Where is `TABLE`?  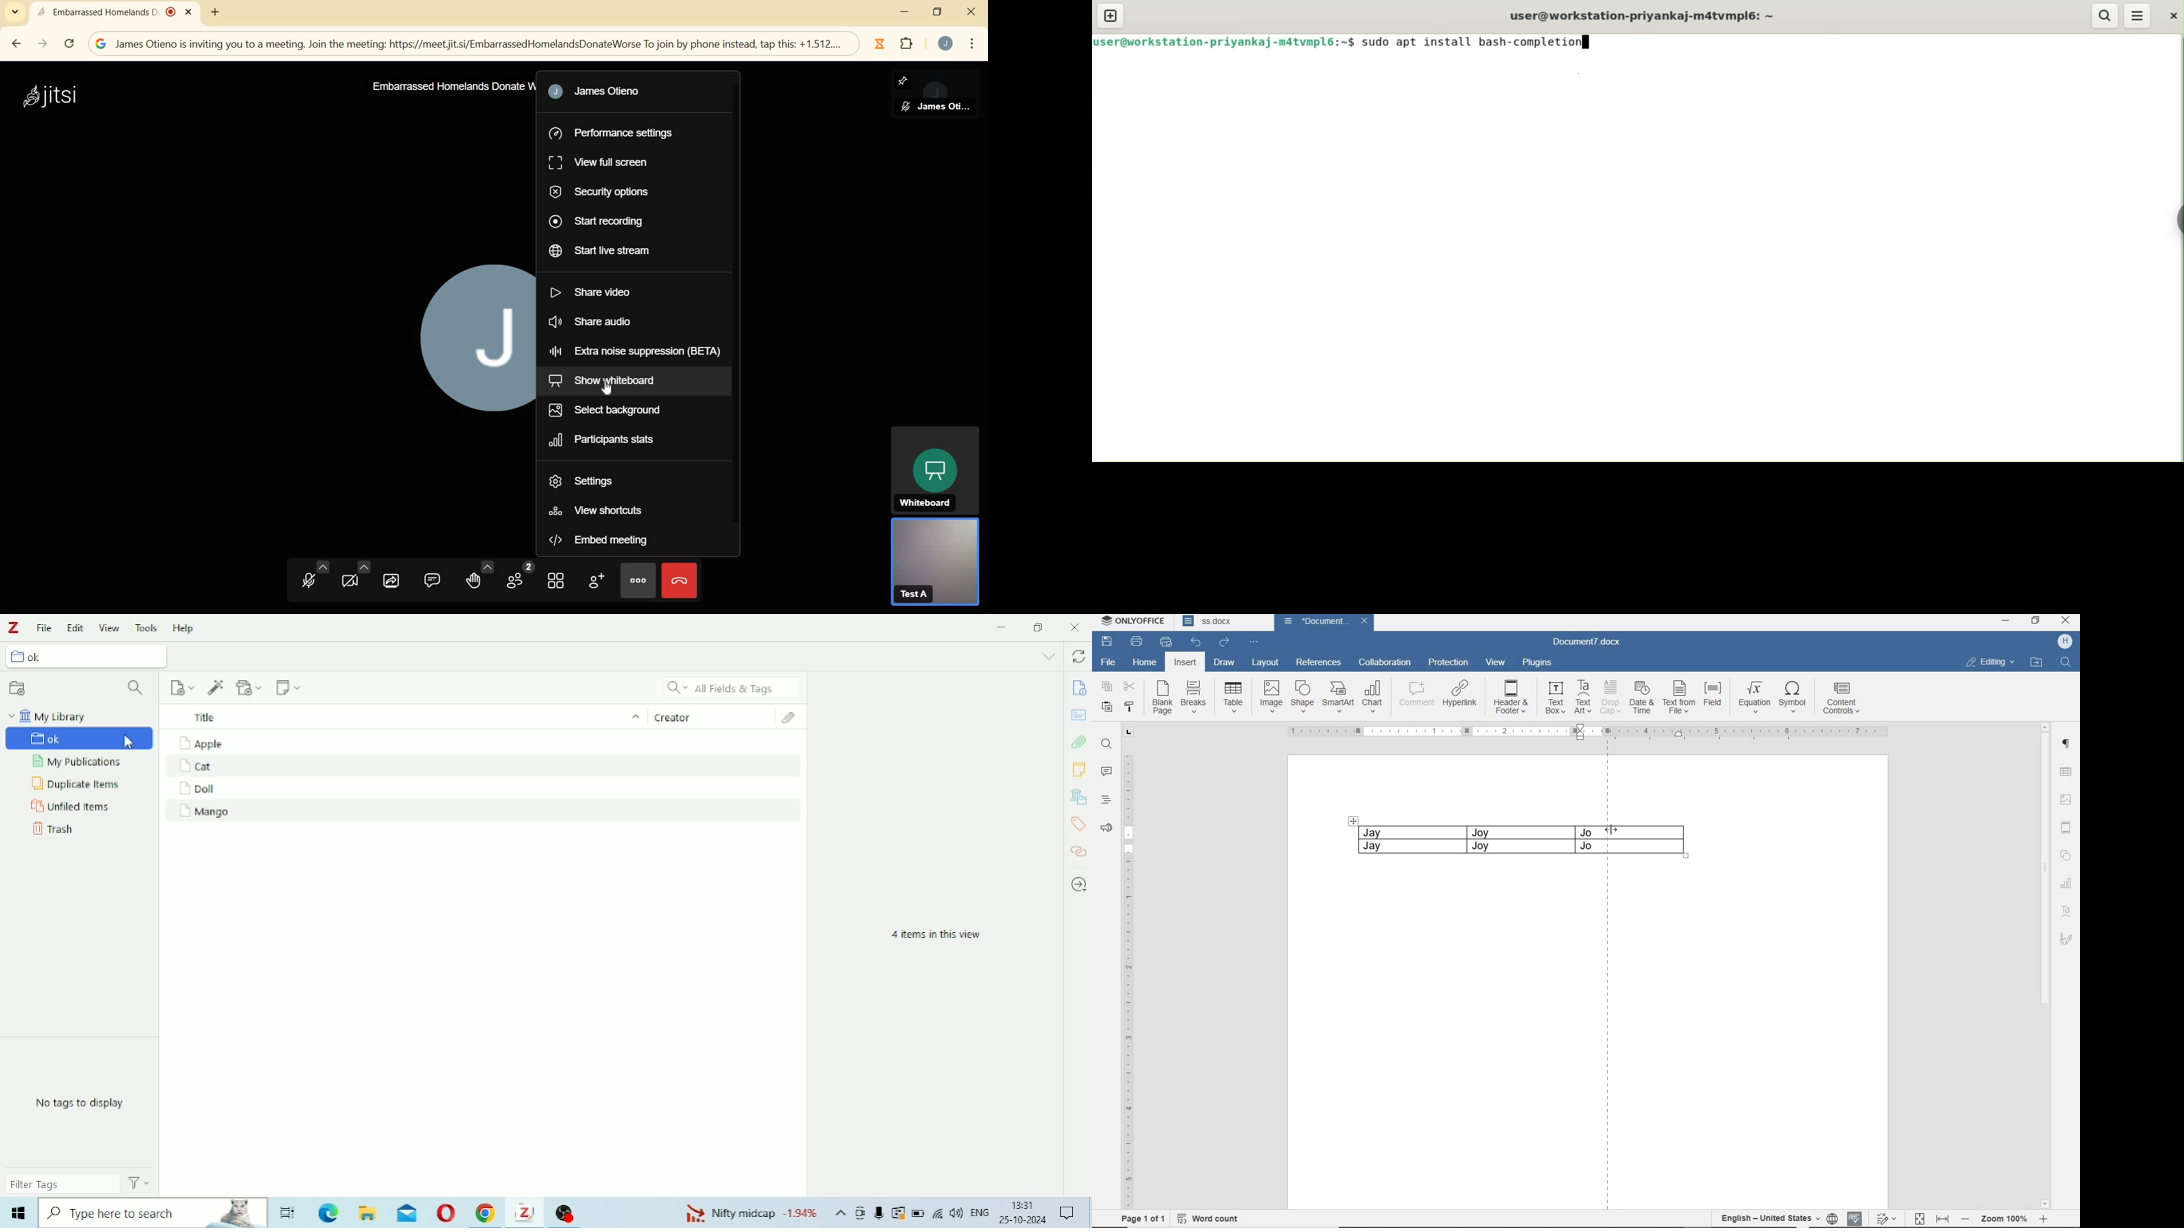
TABLE is located at coordinates (1234, 698).